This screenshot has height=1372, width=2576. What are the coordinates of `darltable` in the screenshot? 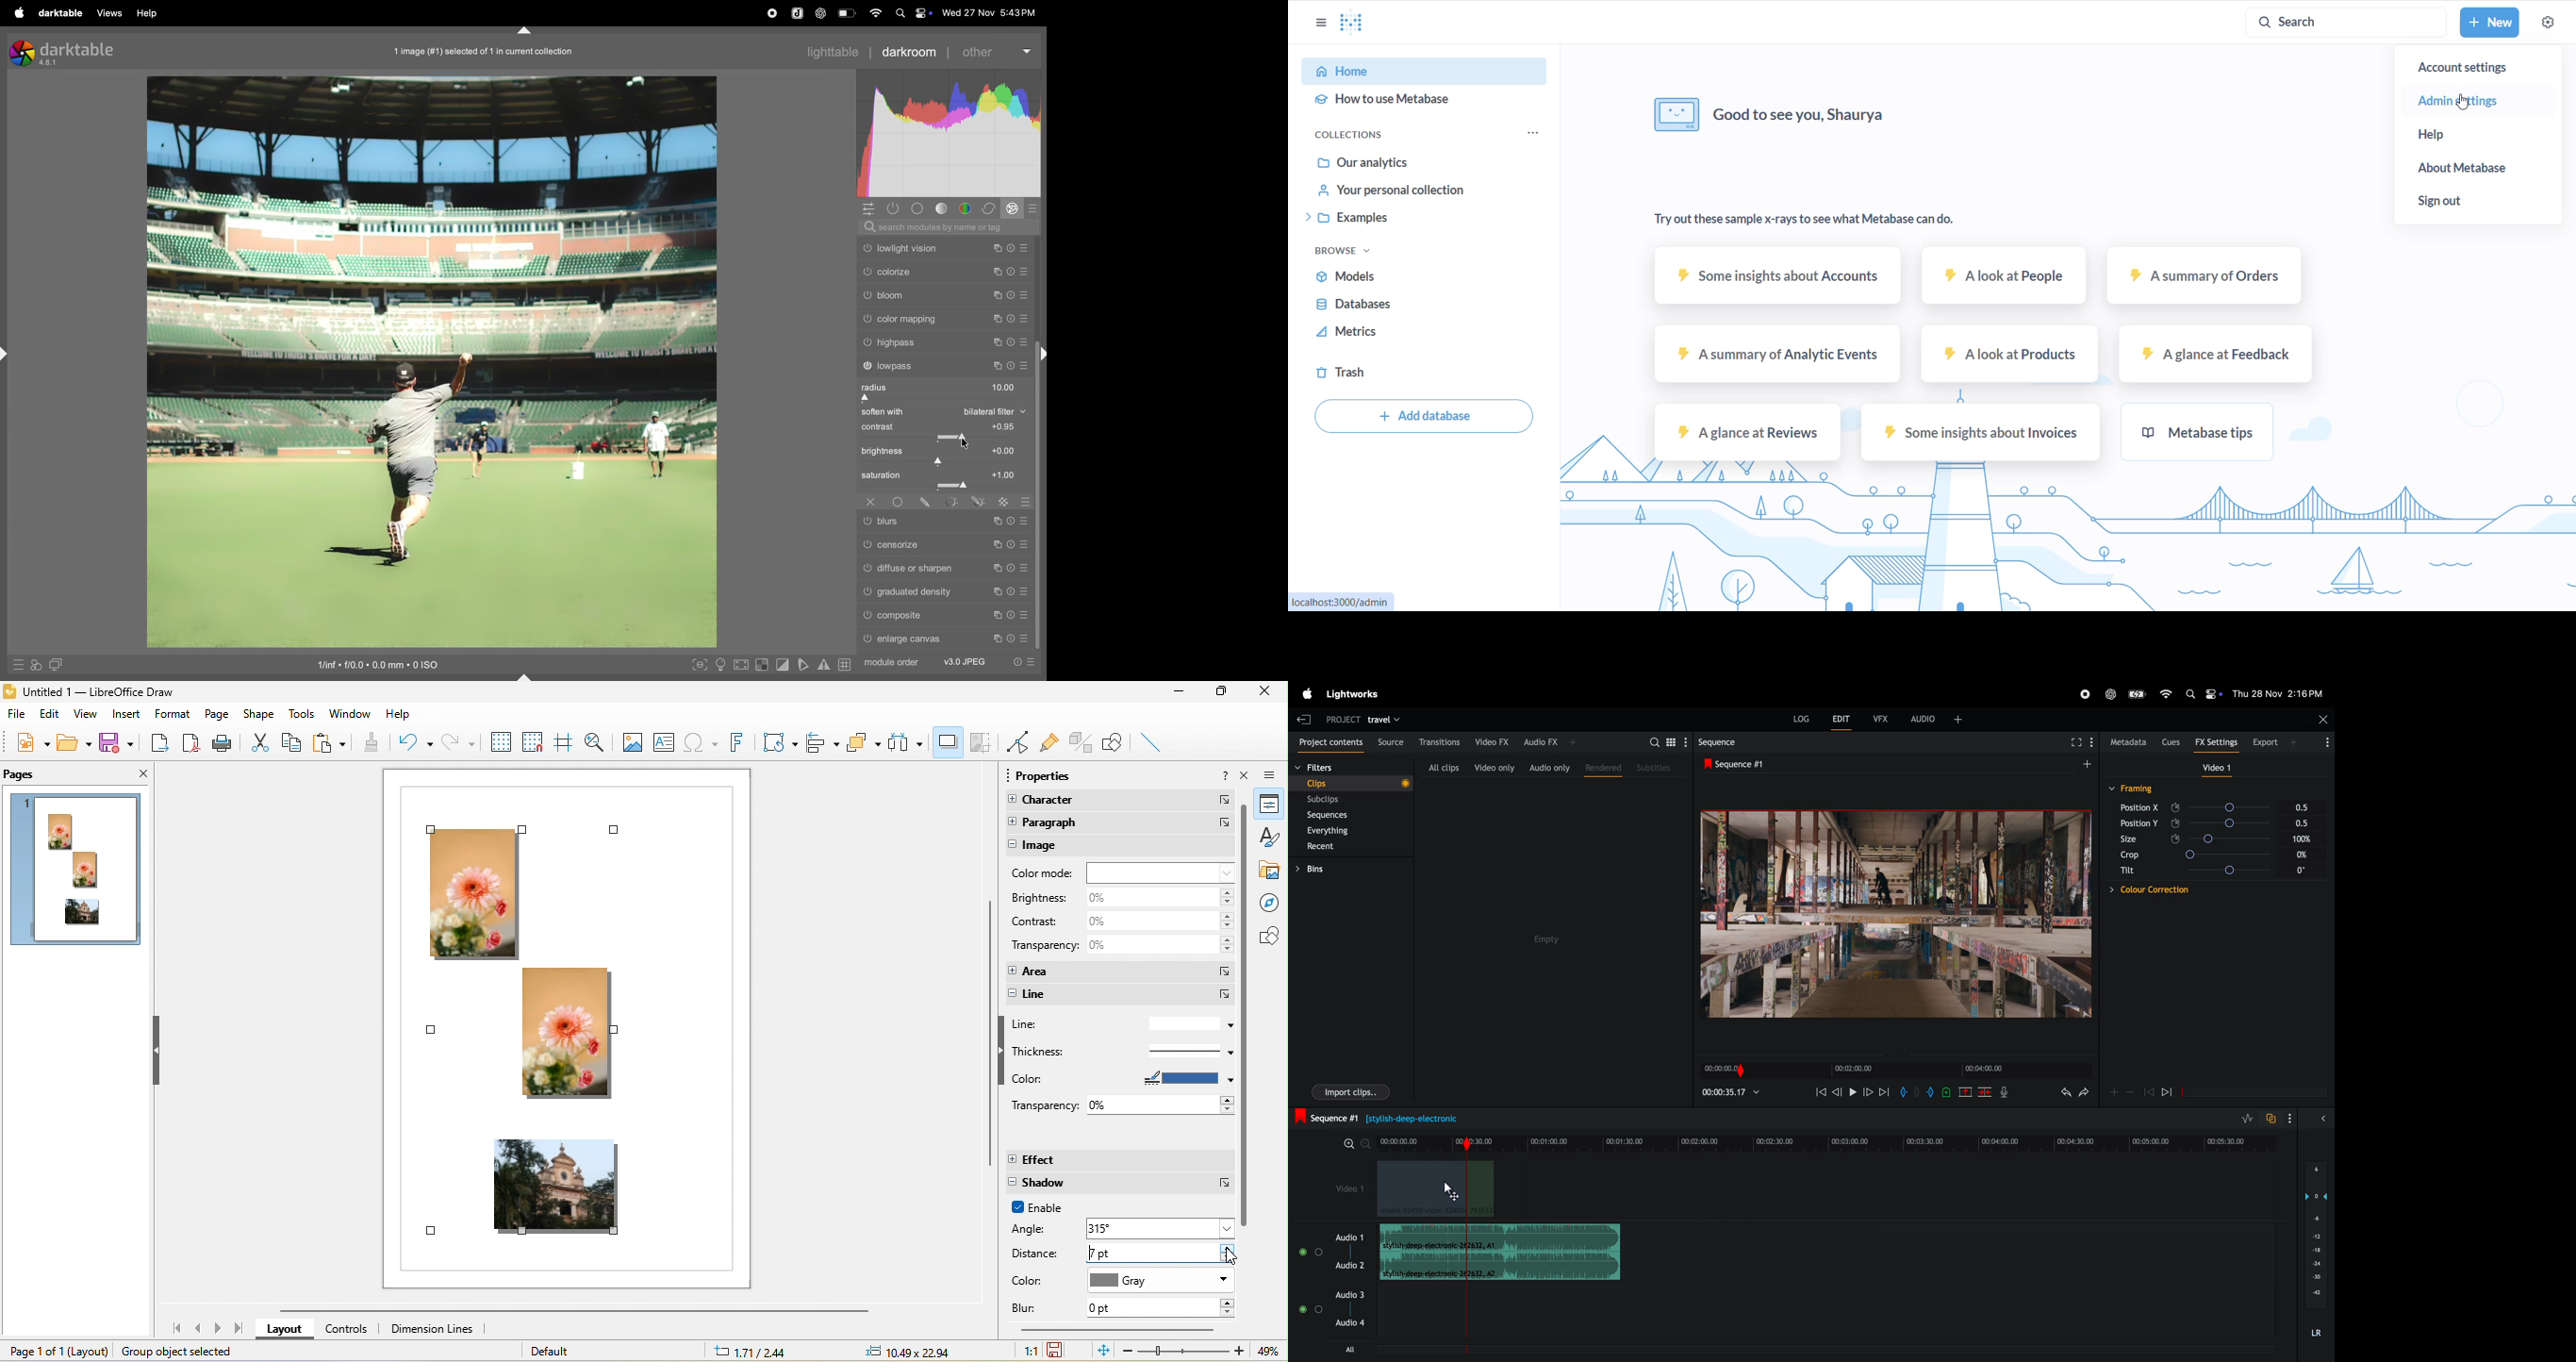 It's located at (58, 14).